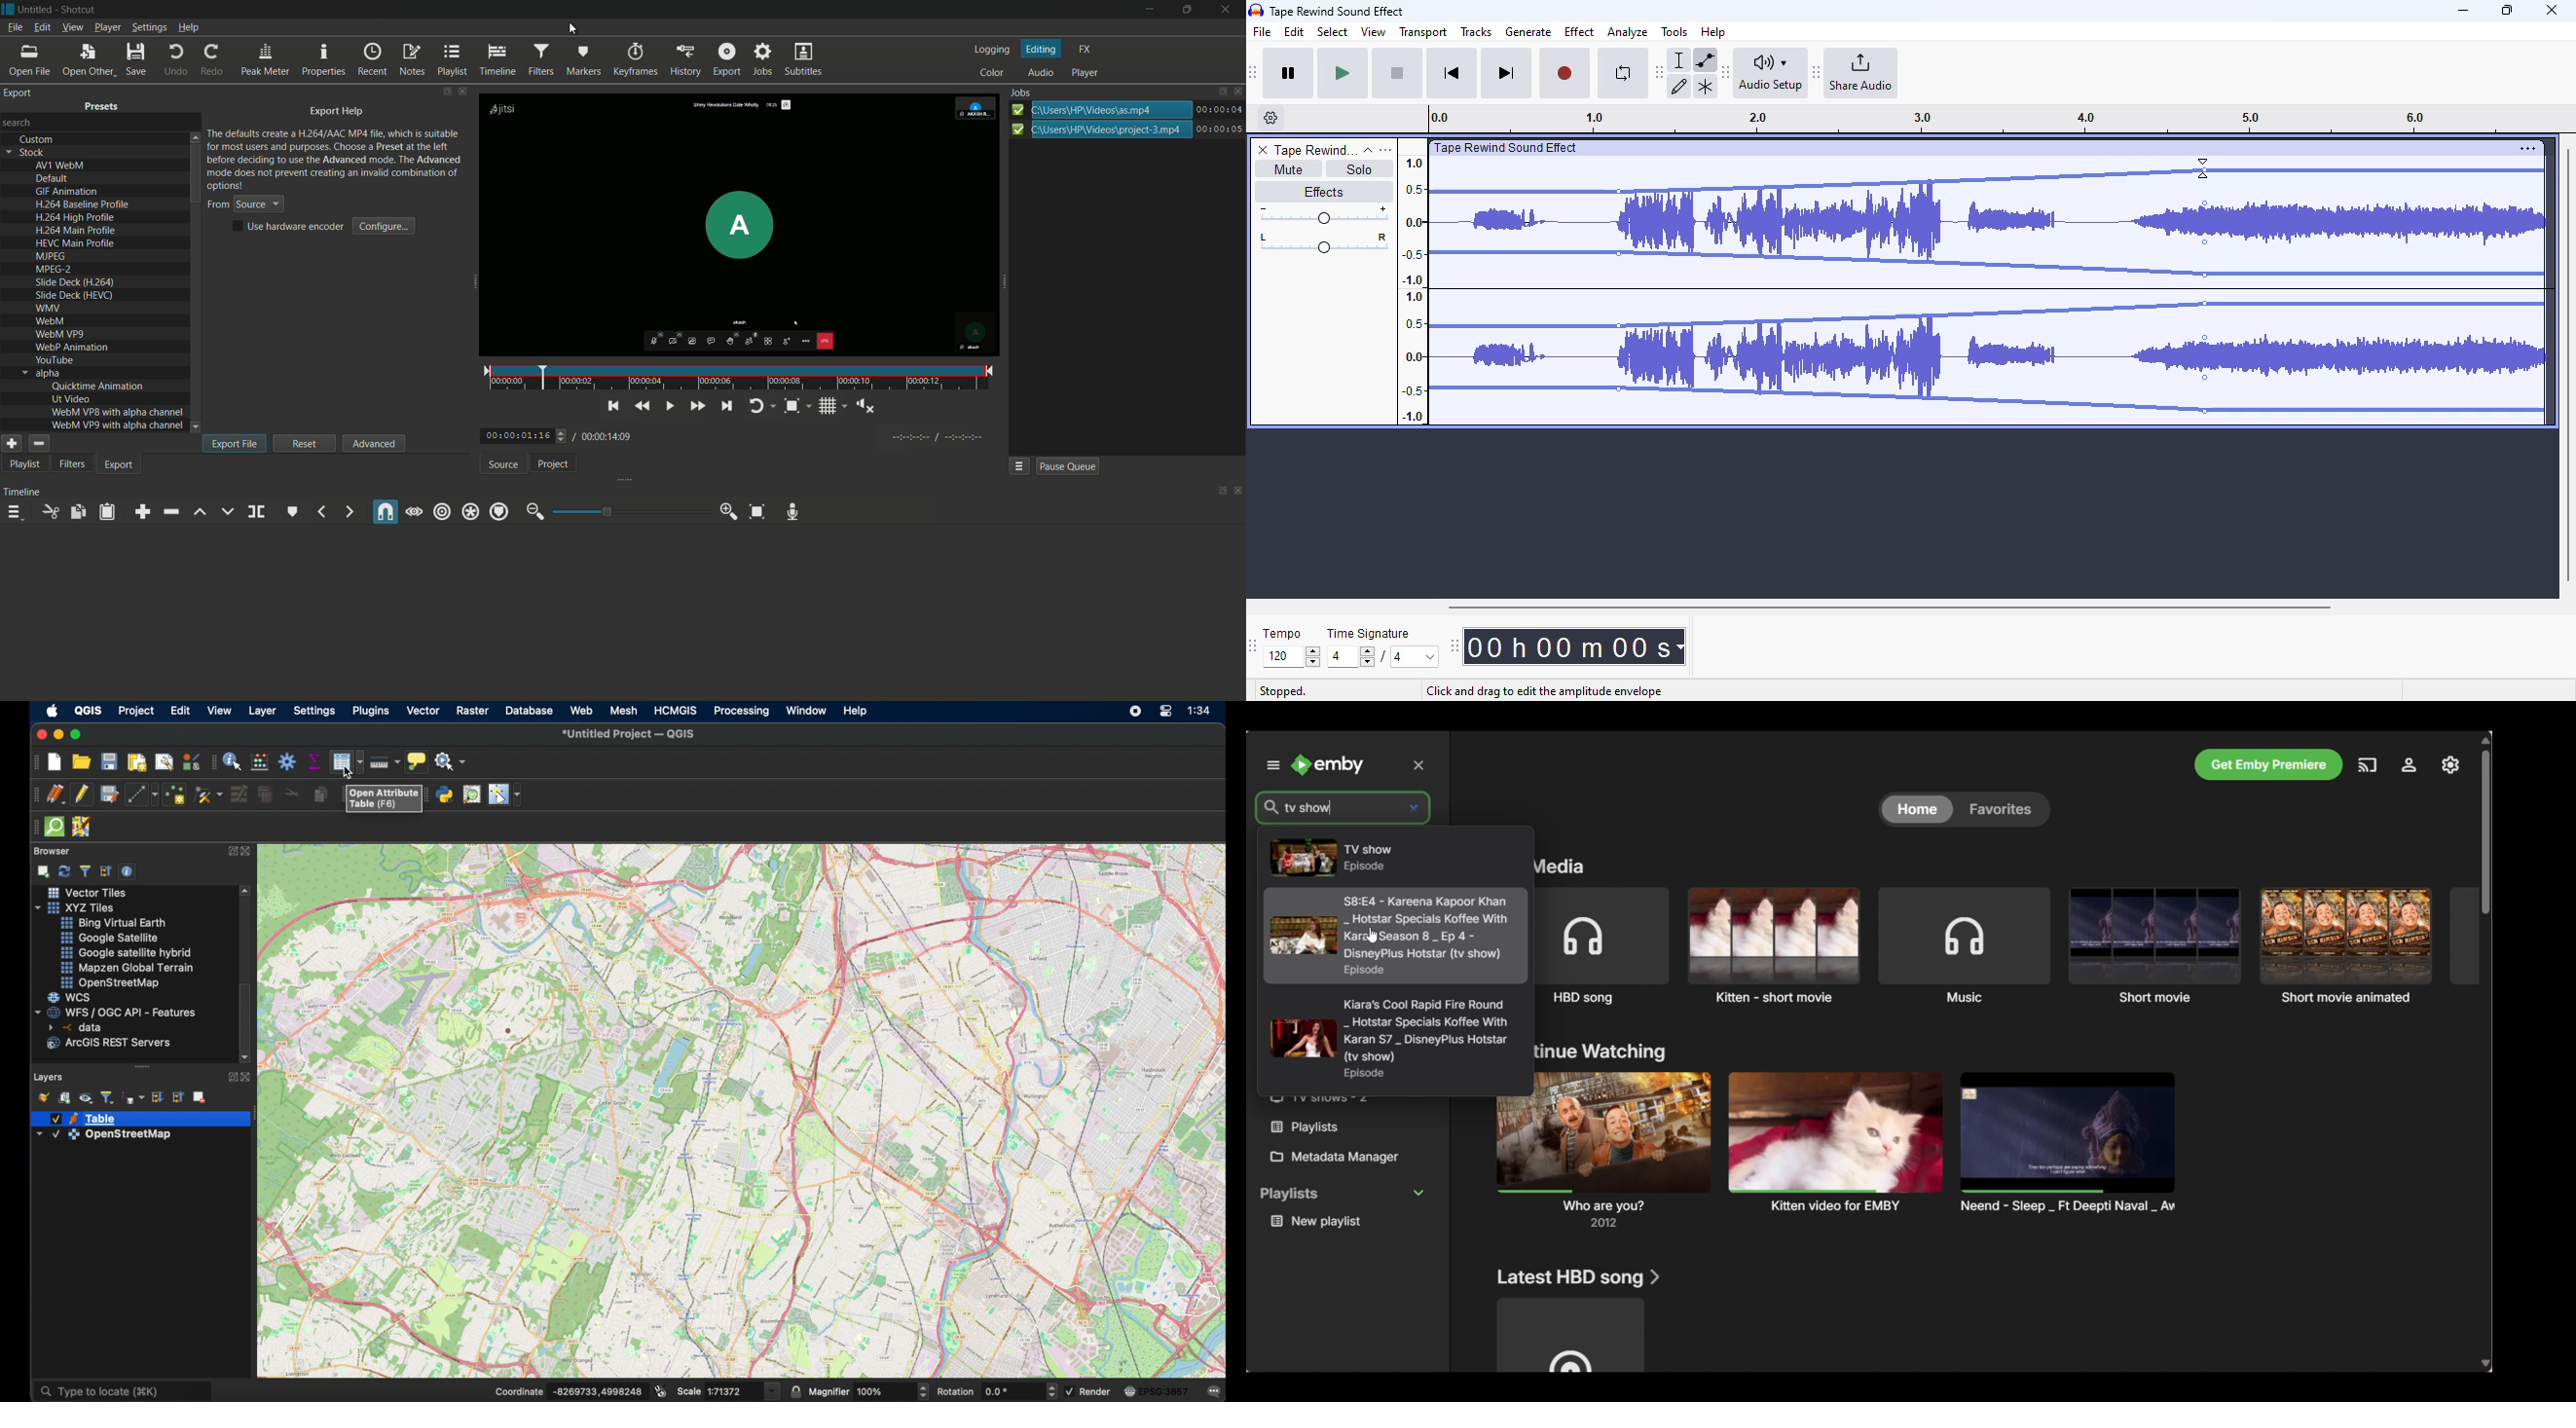  I want to click on Close left panel, so click(1418, 765).